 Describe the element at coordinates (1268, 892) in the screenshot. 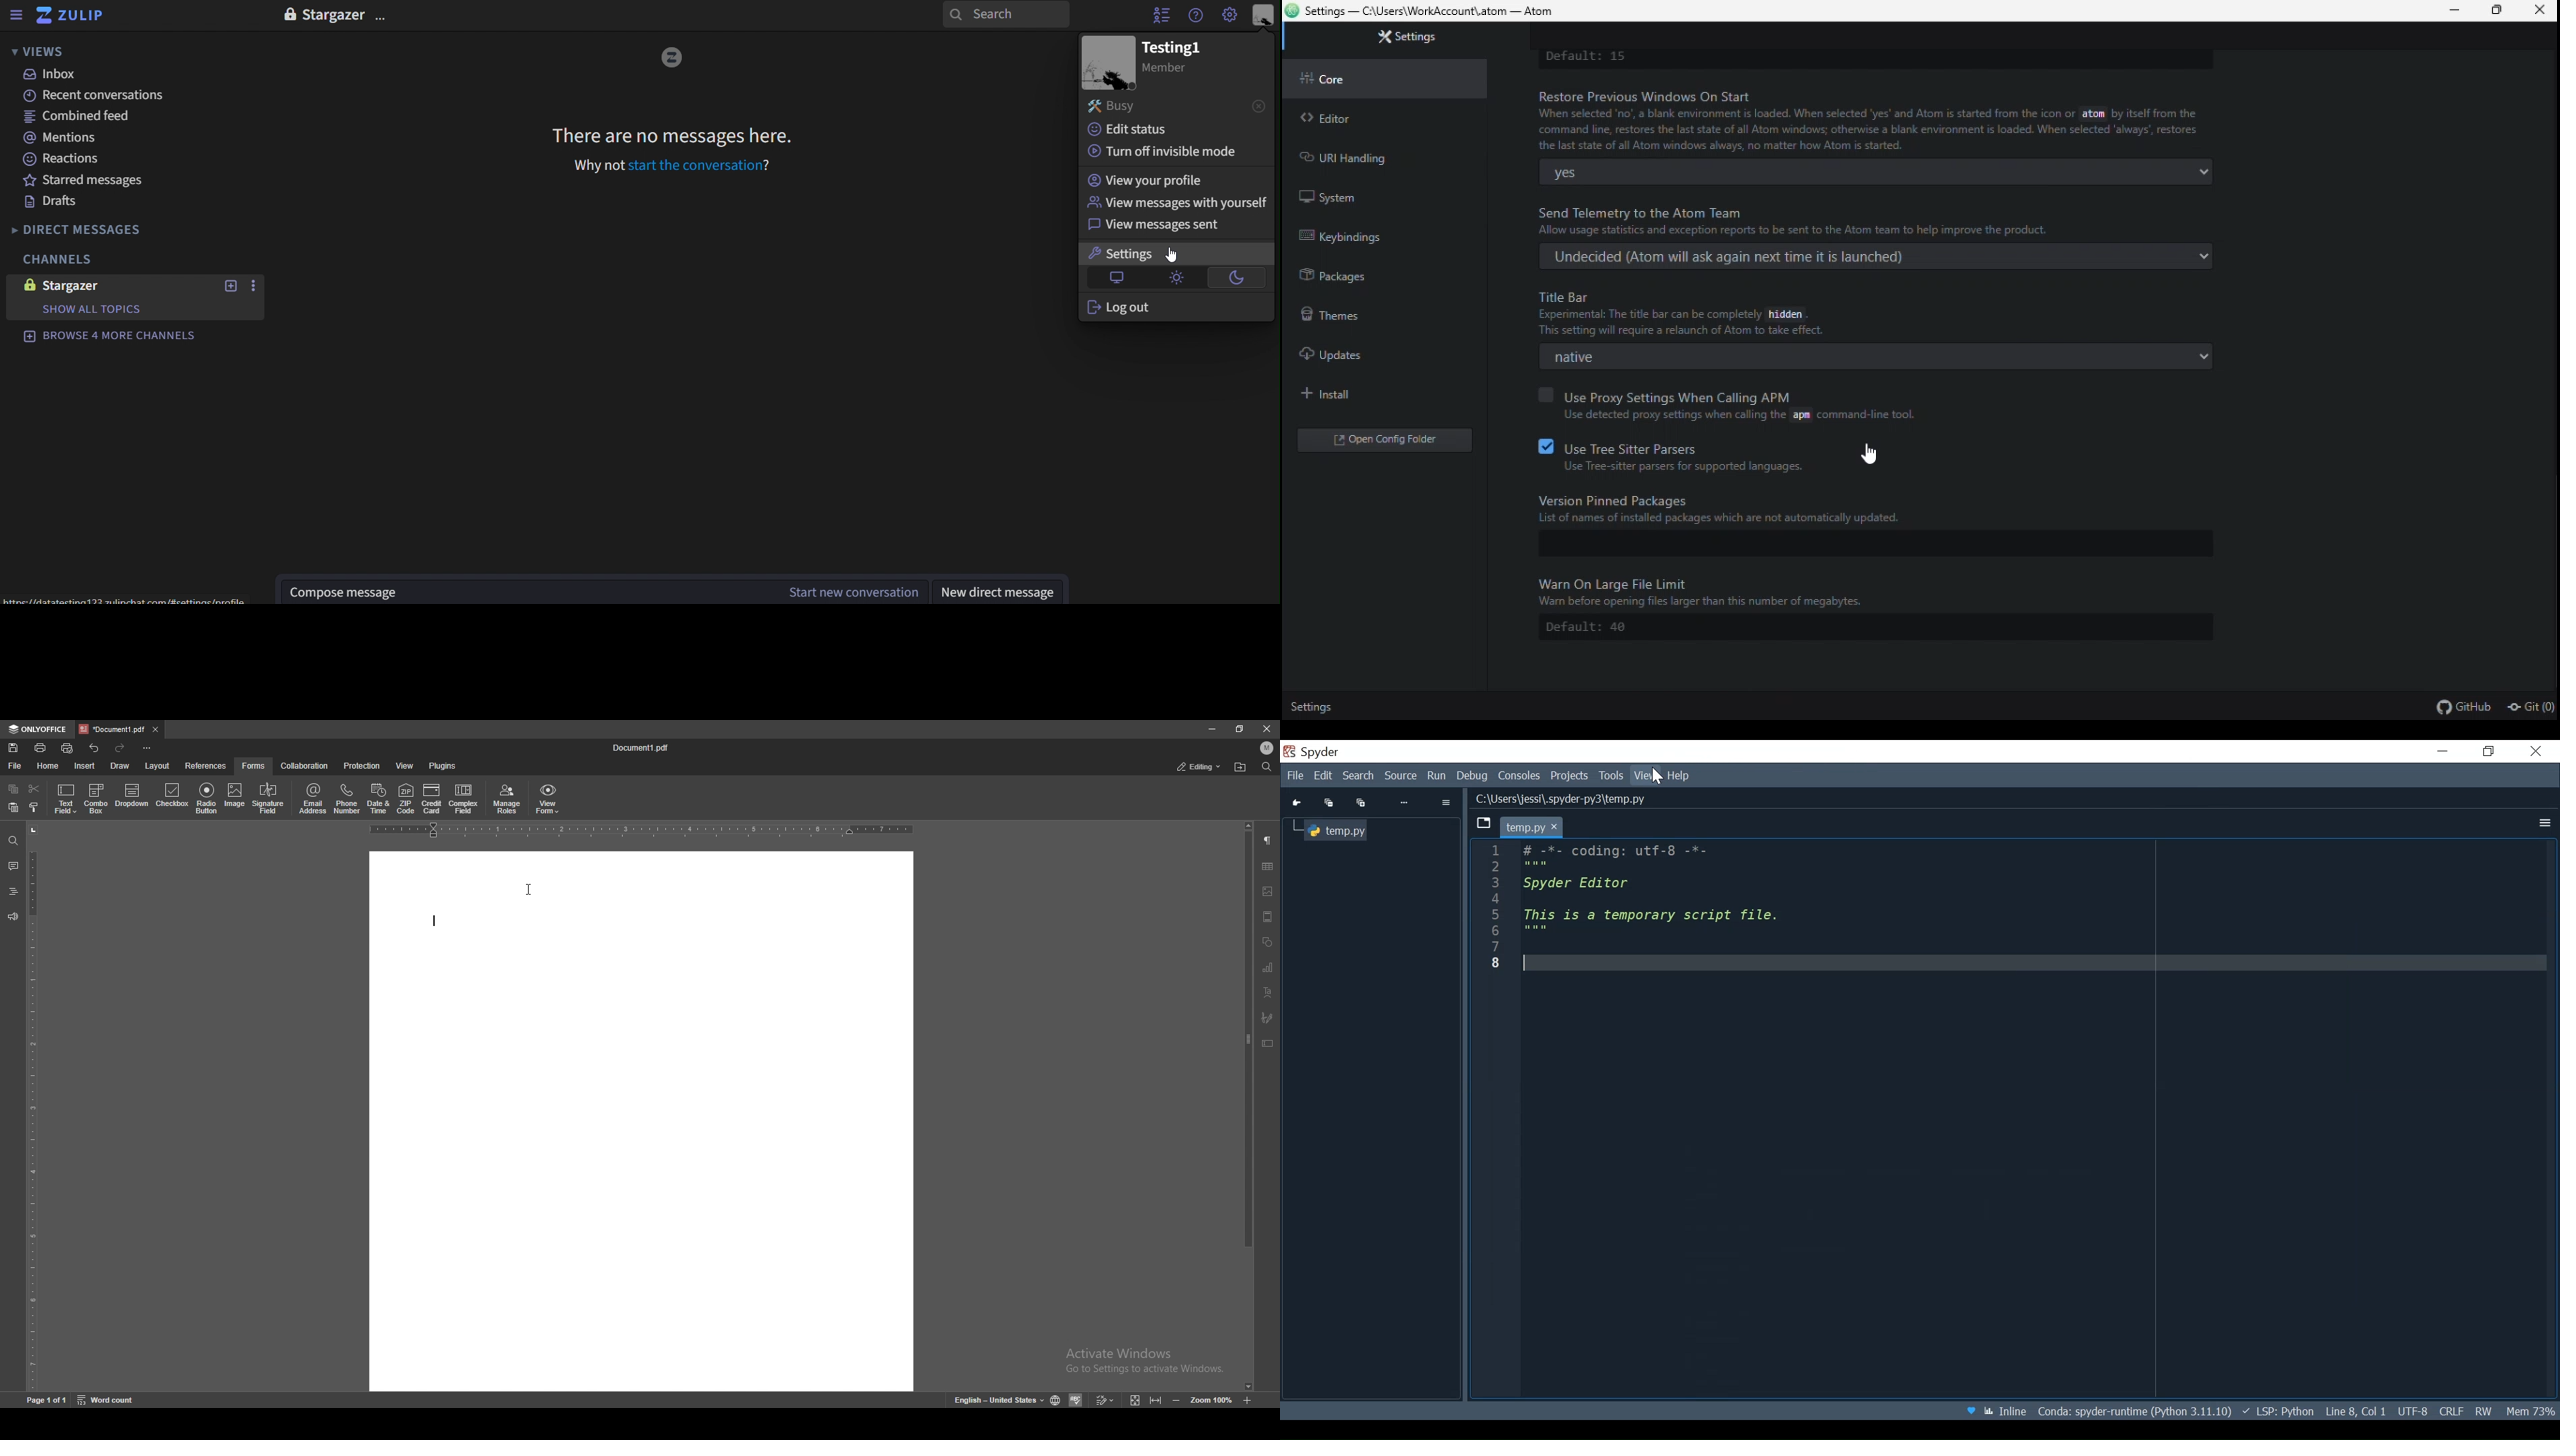

I see `image` at that location.